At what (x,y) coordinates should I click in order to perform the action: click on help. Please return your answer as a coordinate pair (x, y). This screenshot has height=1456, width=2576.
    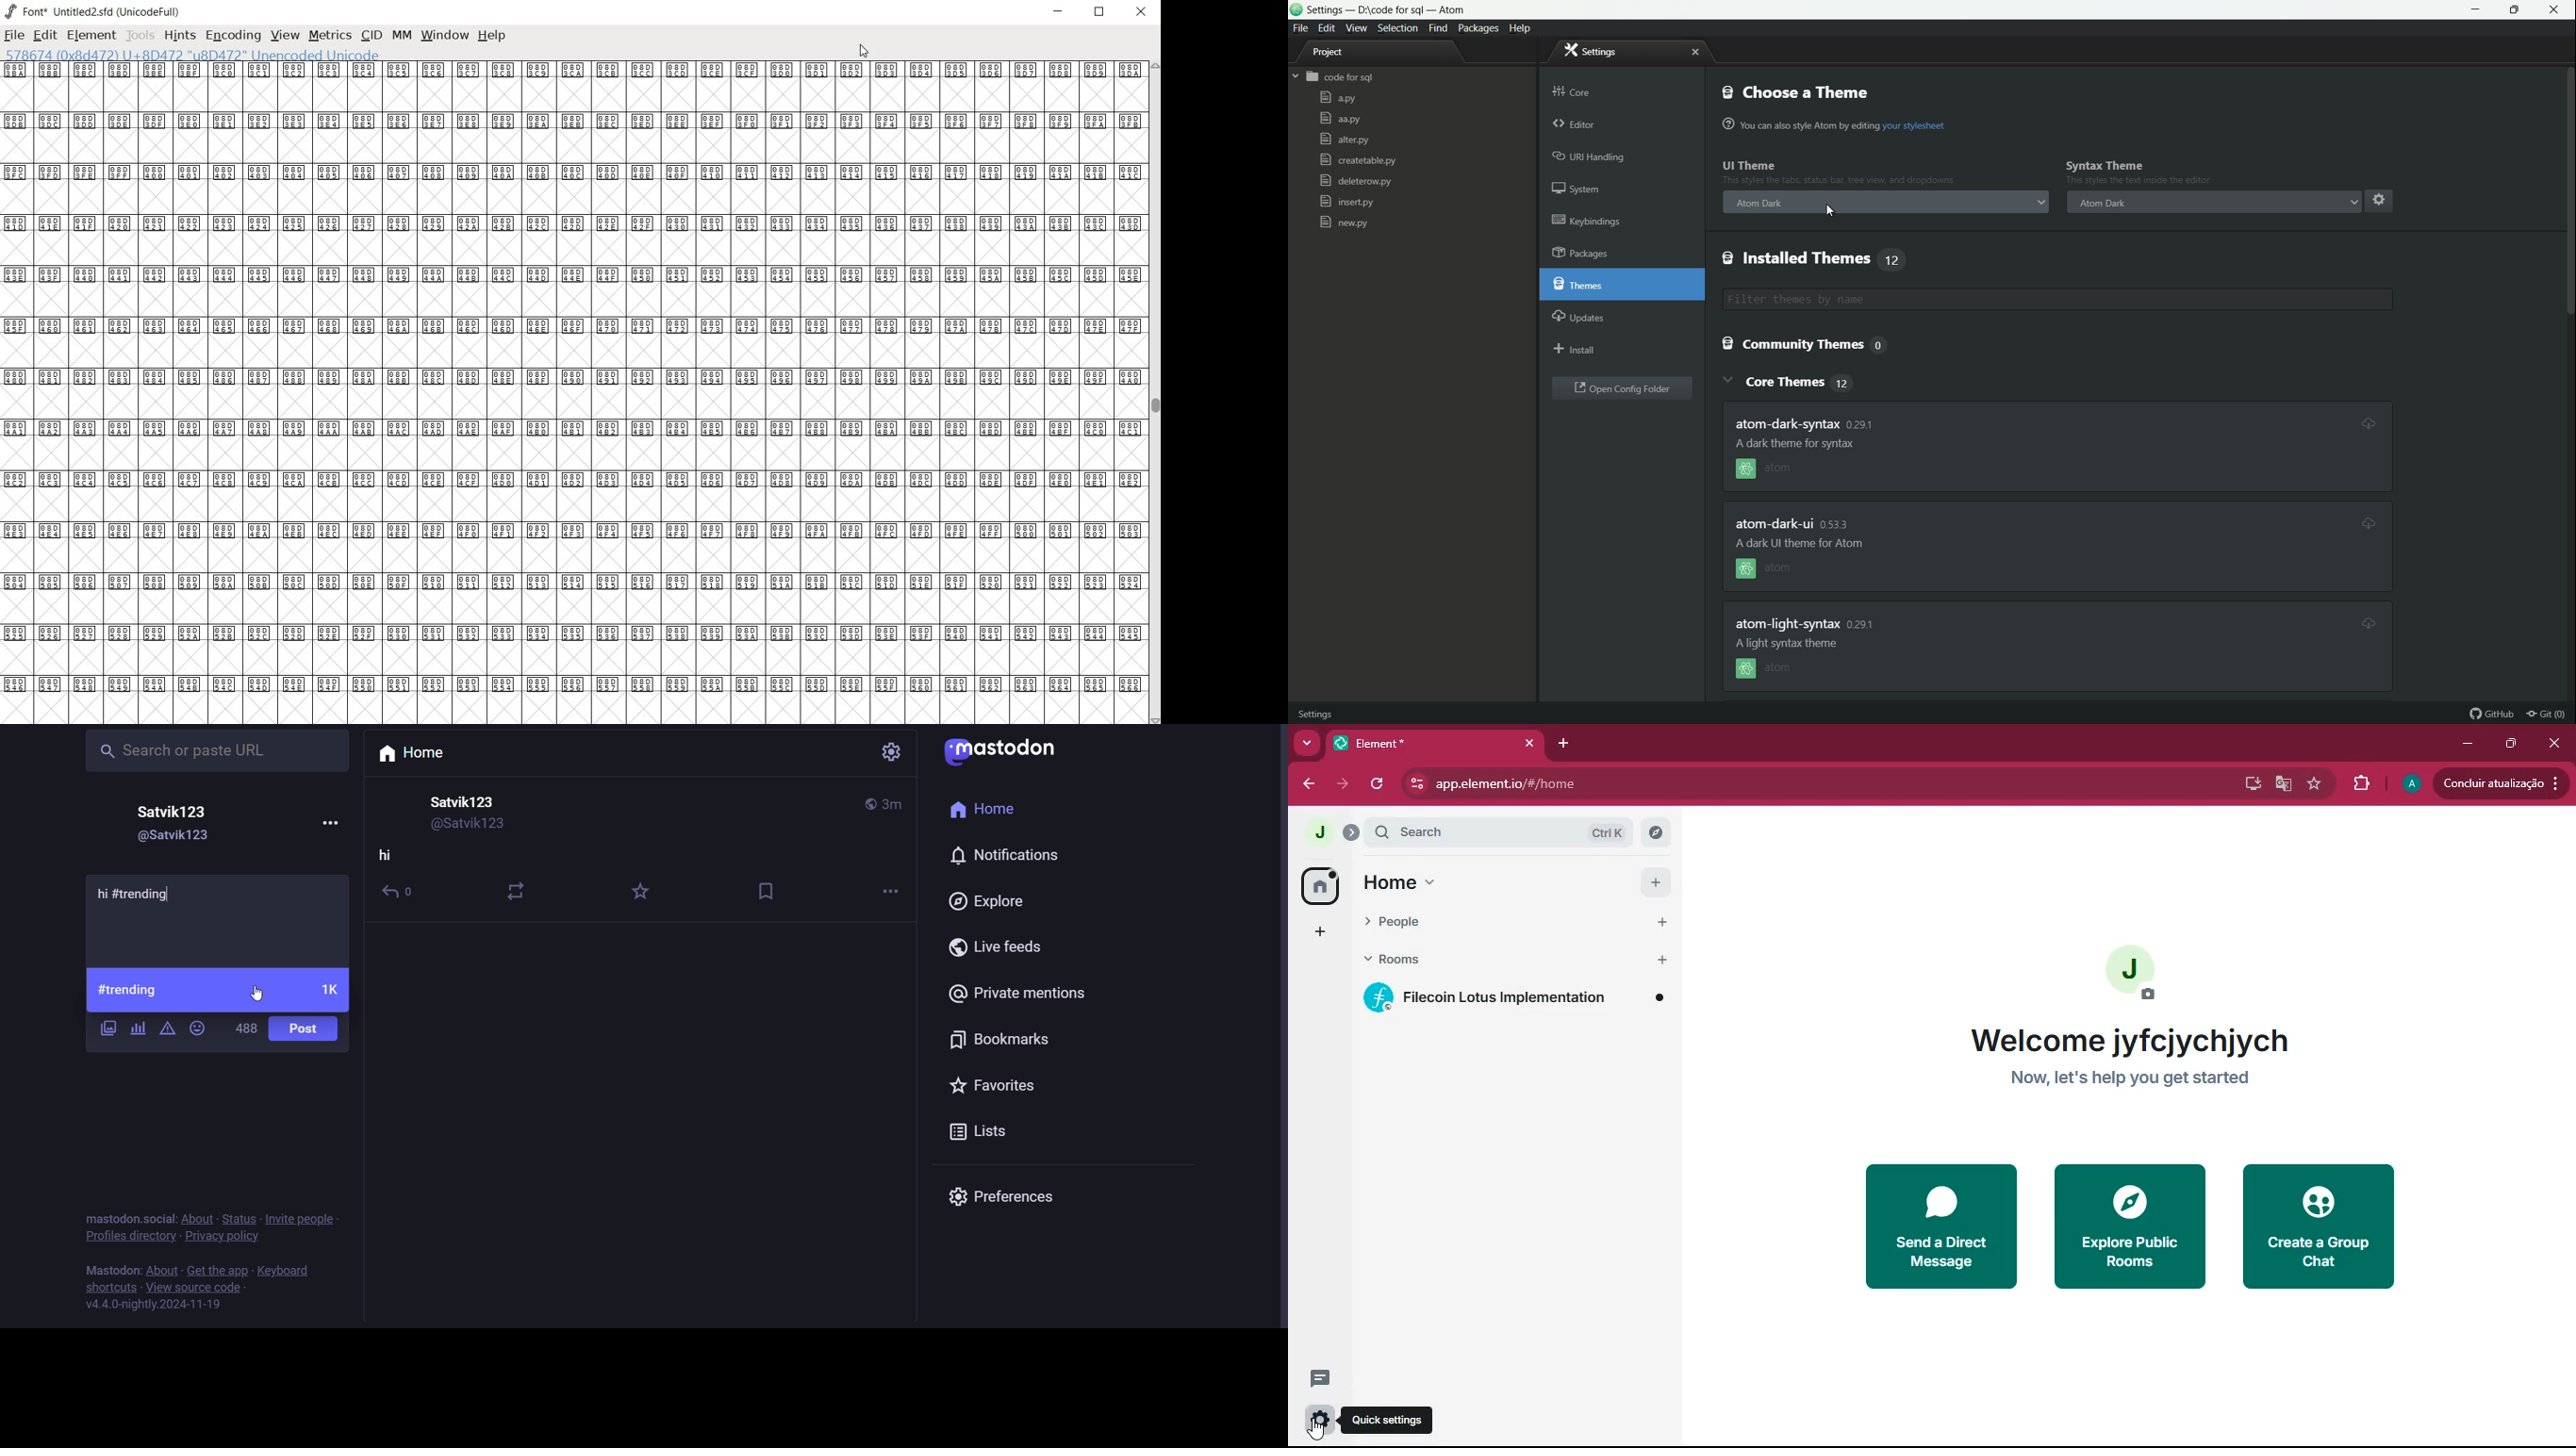
    Looking at the image, I should click on (493, 35).